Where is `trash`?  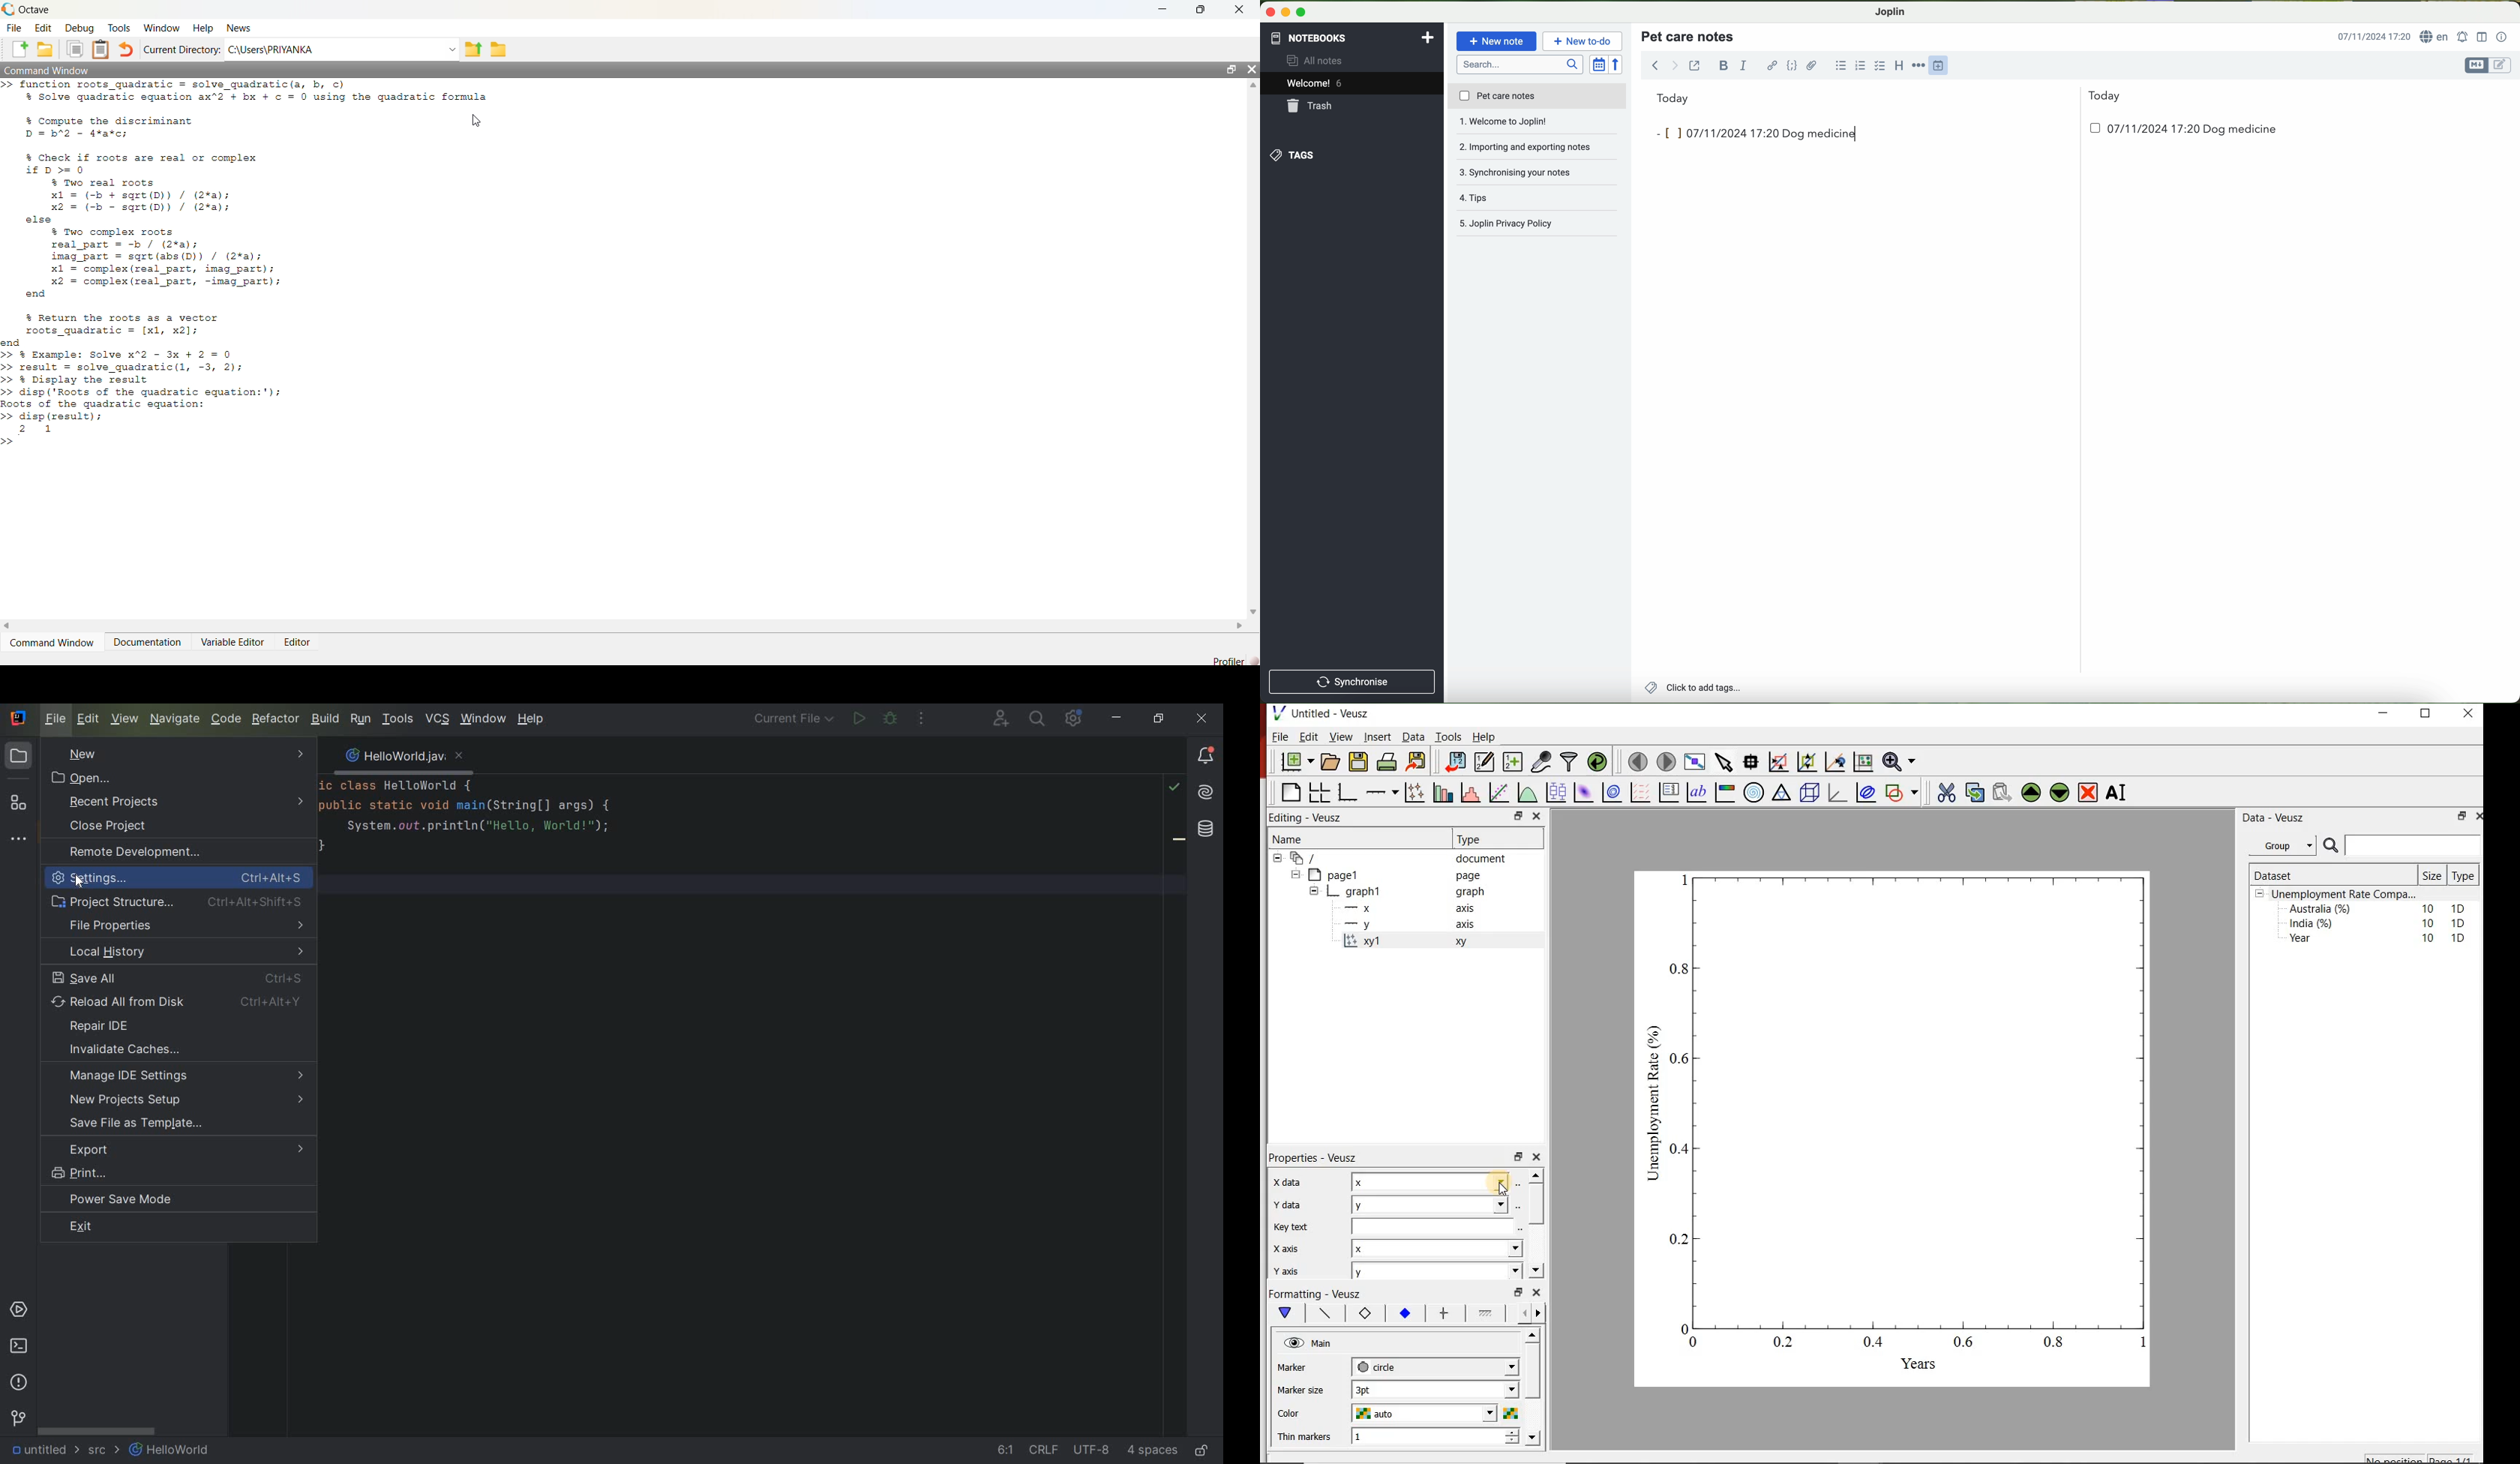 trash is located at coordinates (1310, 107).